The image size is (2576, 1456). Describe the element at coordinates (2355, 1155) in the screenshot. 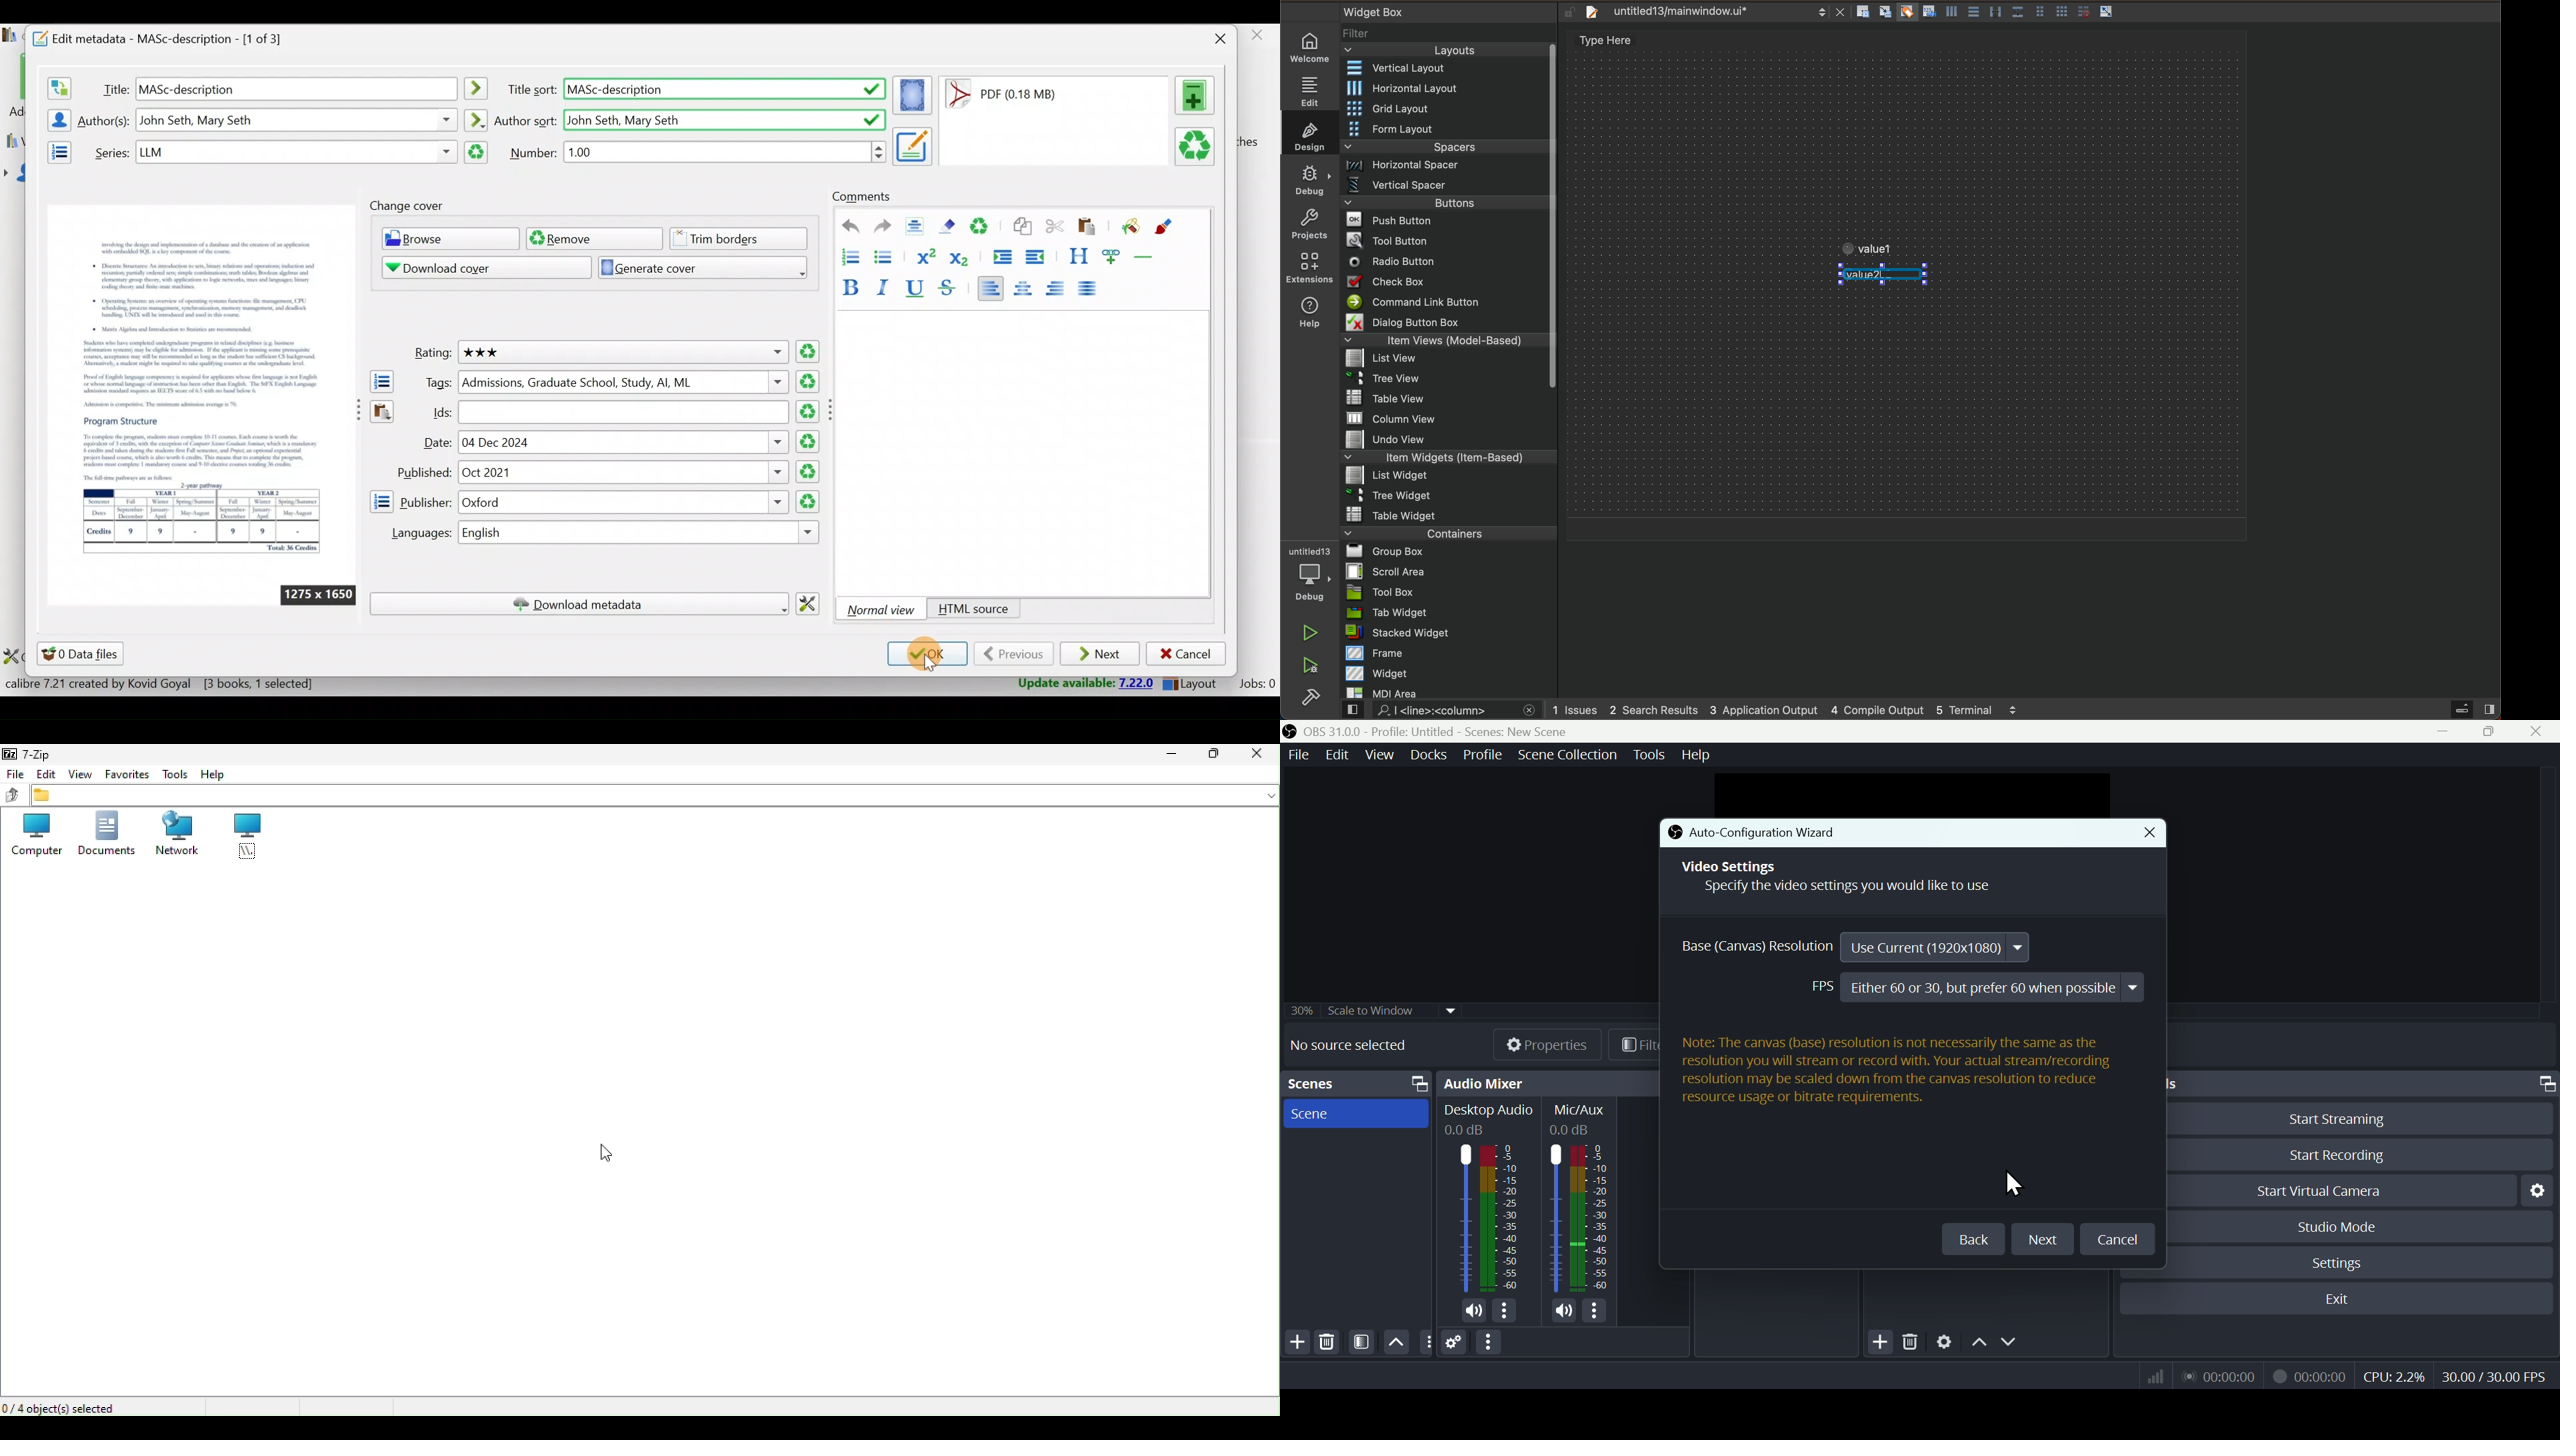

I see `Start Recording` at that location.